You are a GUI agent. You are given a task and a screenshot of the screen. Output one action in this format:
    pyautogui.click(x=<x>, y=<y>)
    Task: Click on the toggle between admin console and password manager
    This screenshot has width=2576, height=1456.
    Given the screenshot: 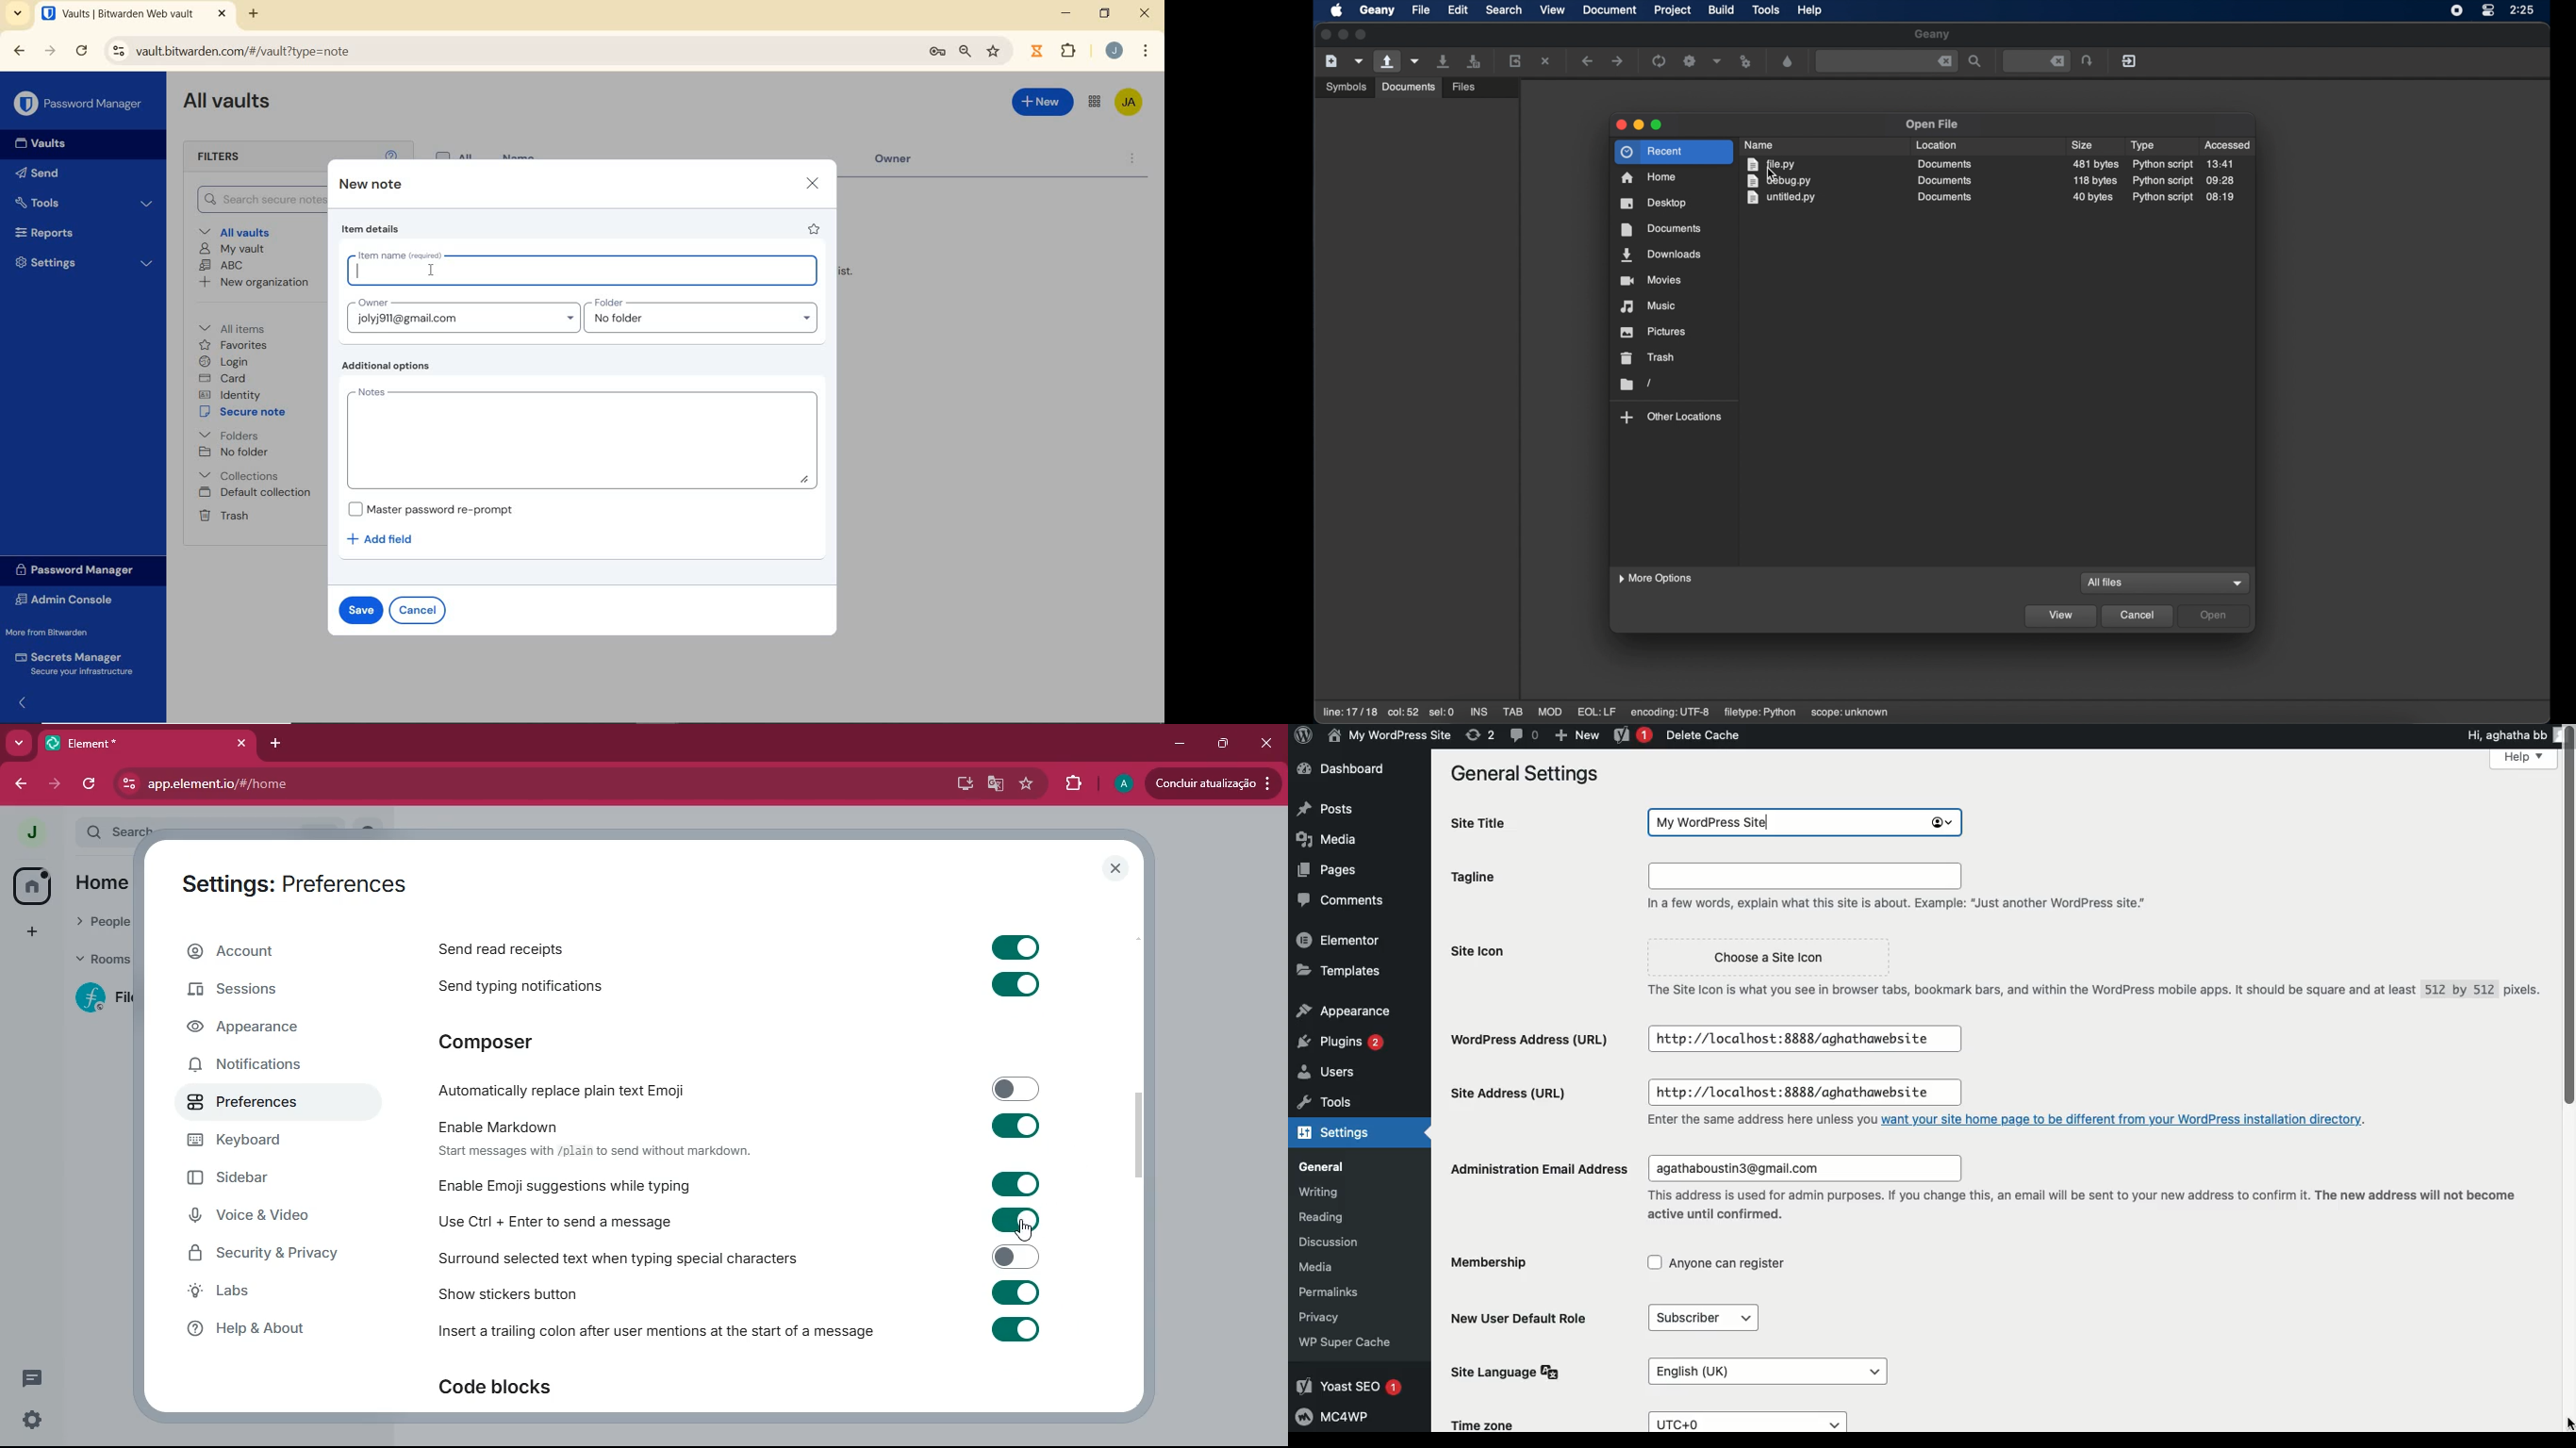 What is the action you would take?
    pyautogui.click(x=1095, y=103)
    